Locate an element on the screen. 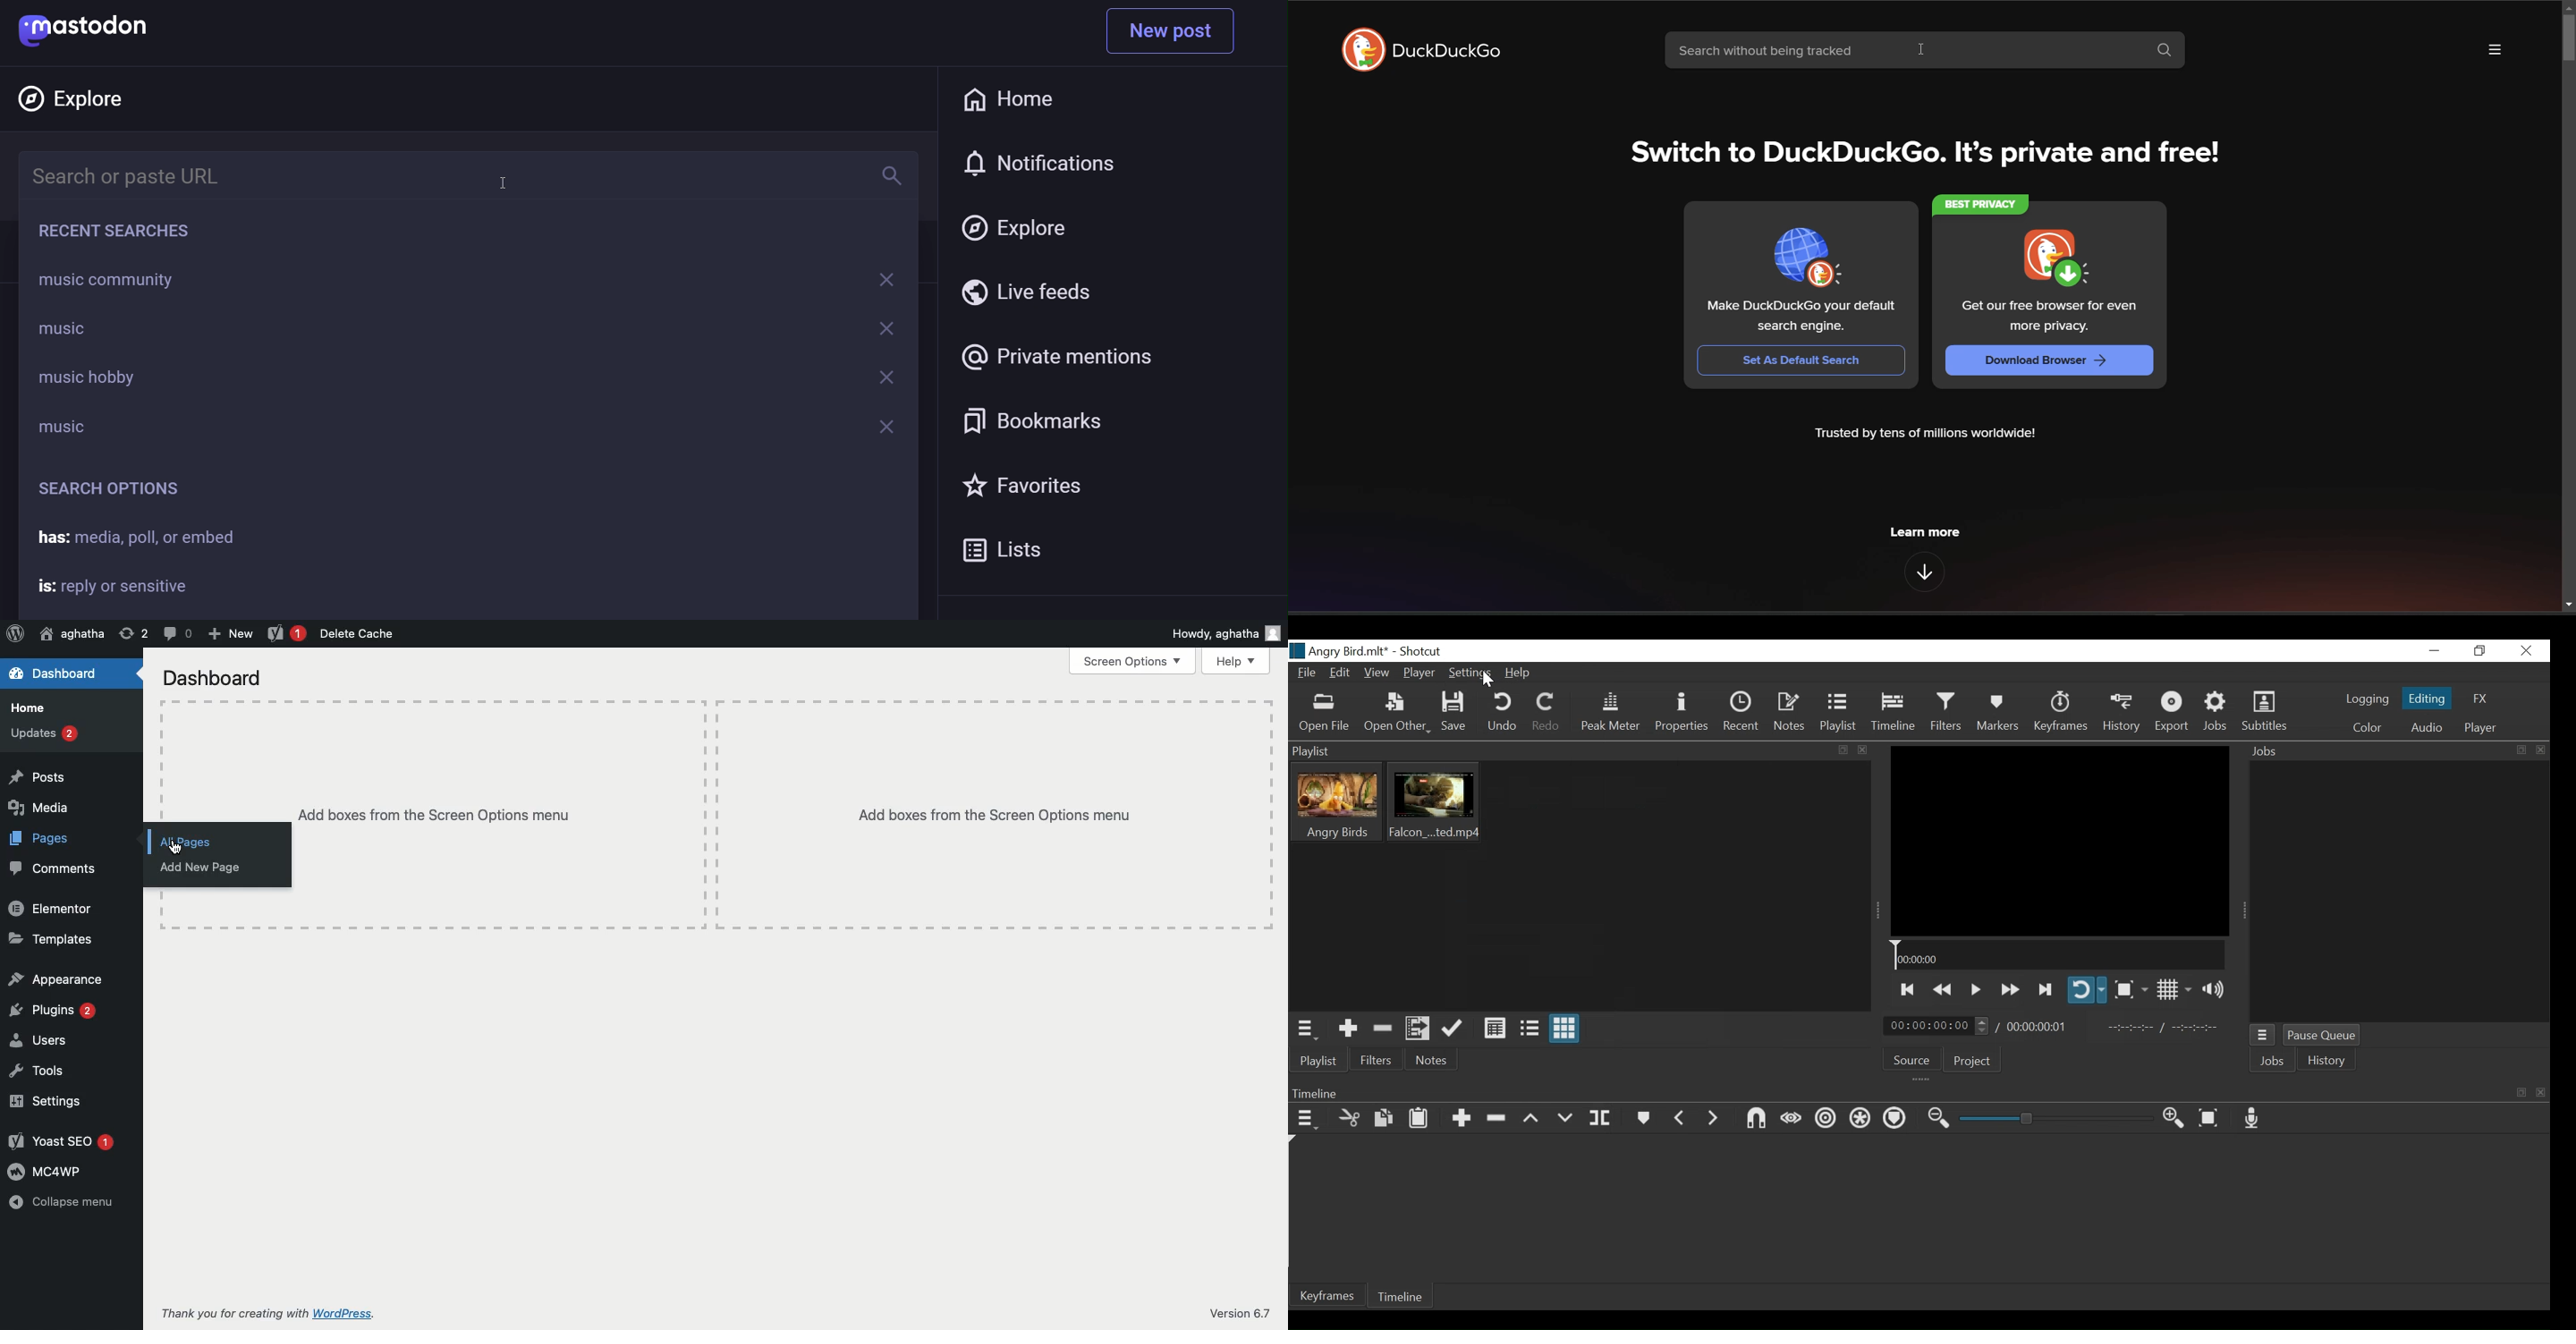  Toggle player looping is located at coordinates (2088, 990).